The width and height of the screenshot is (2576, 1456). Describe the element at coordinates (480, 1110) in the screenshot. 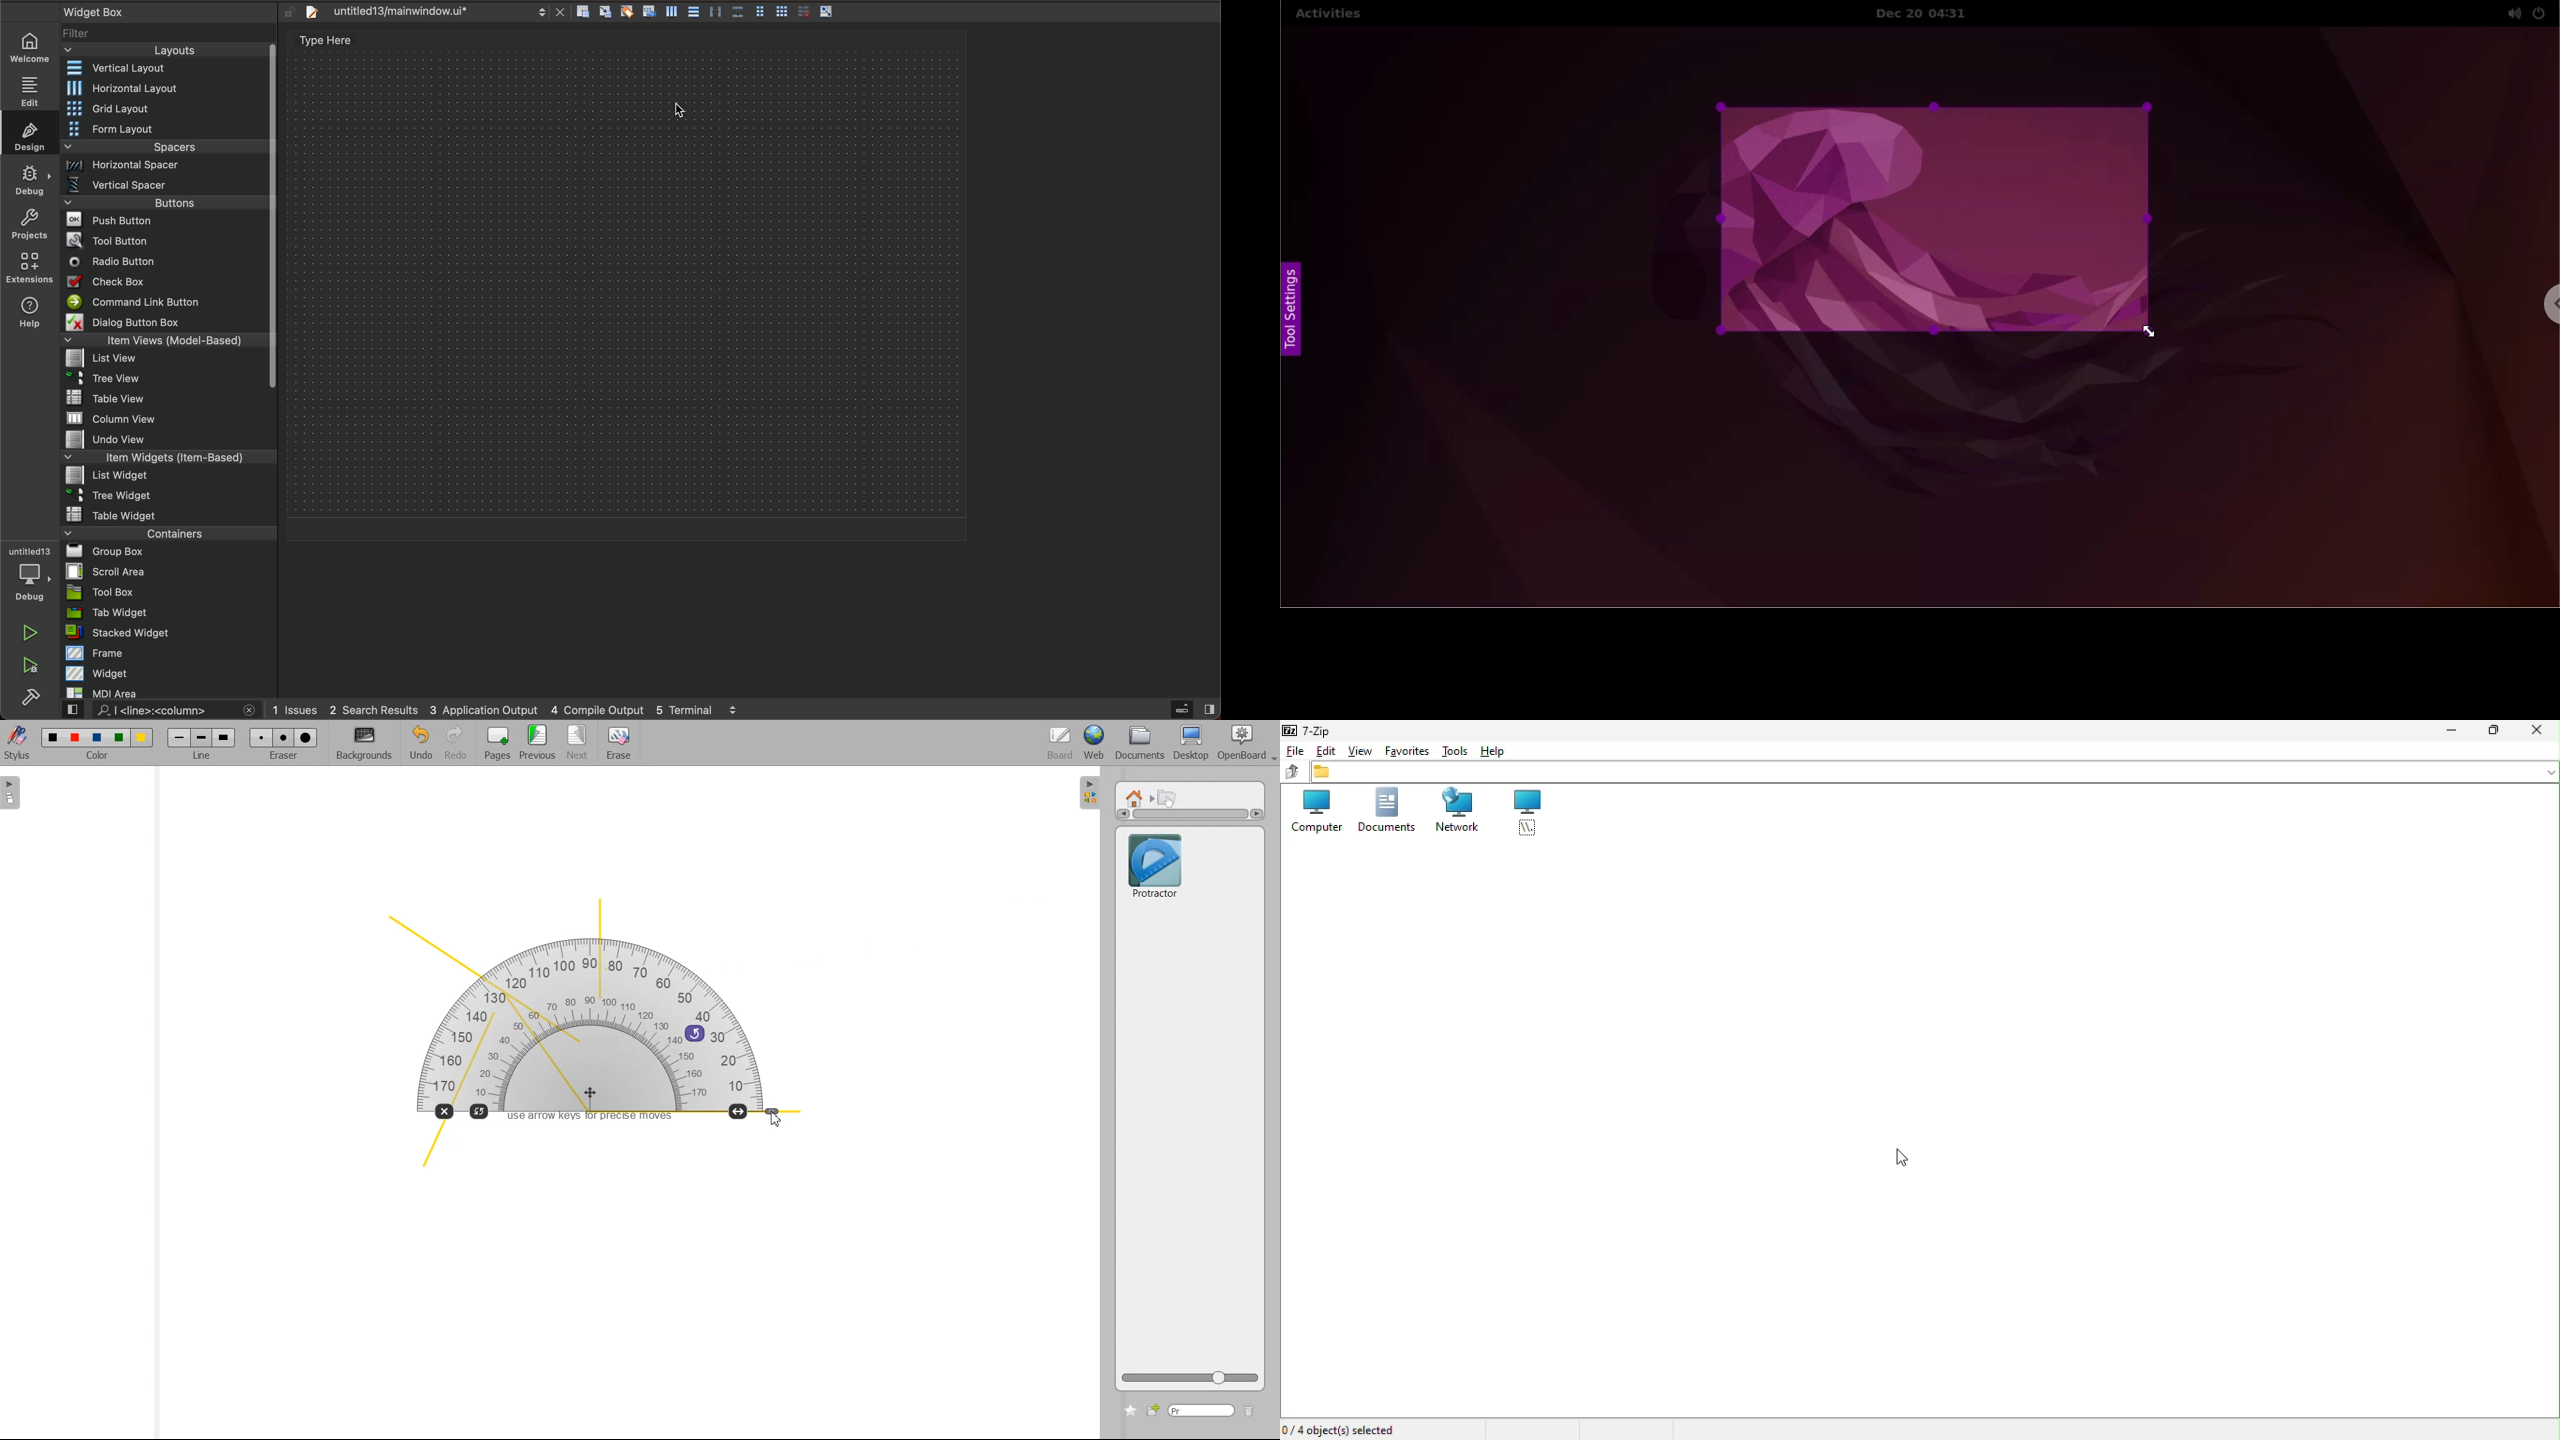

I see `Flip` at that location.